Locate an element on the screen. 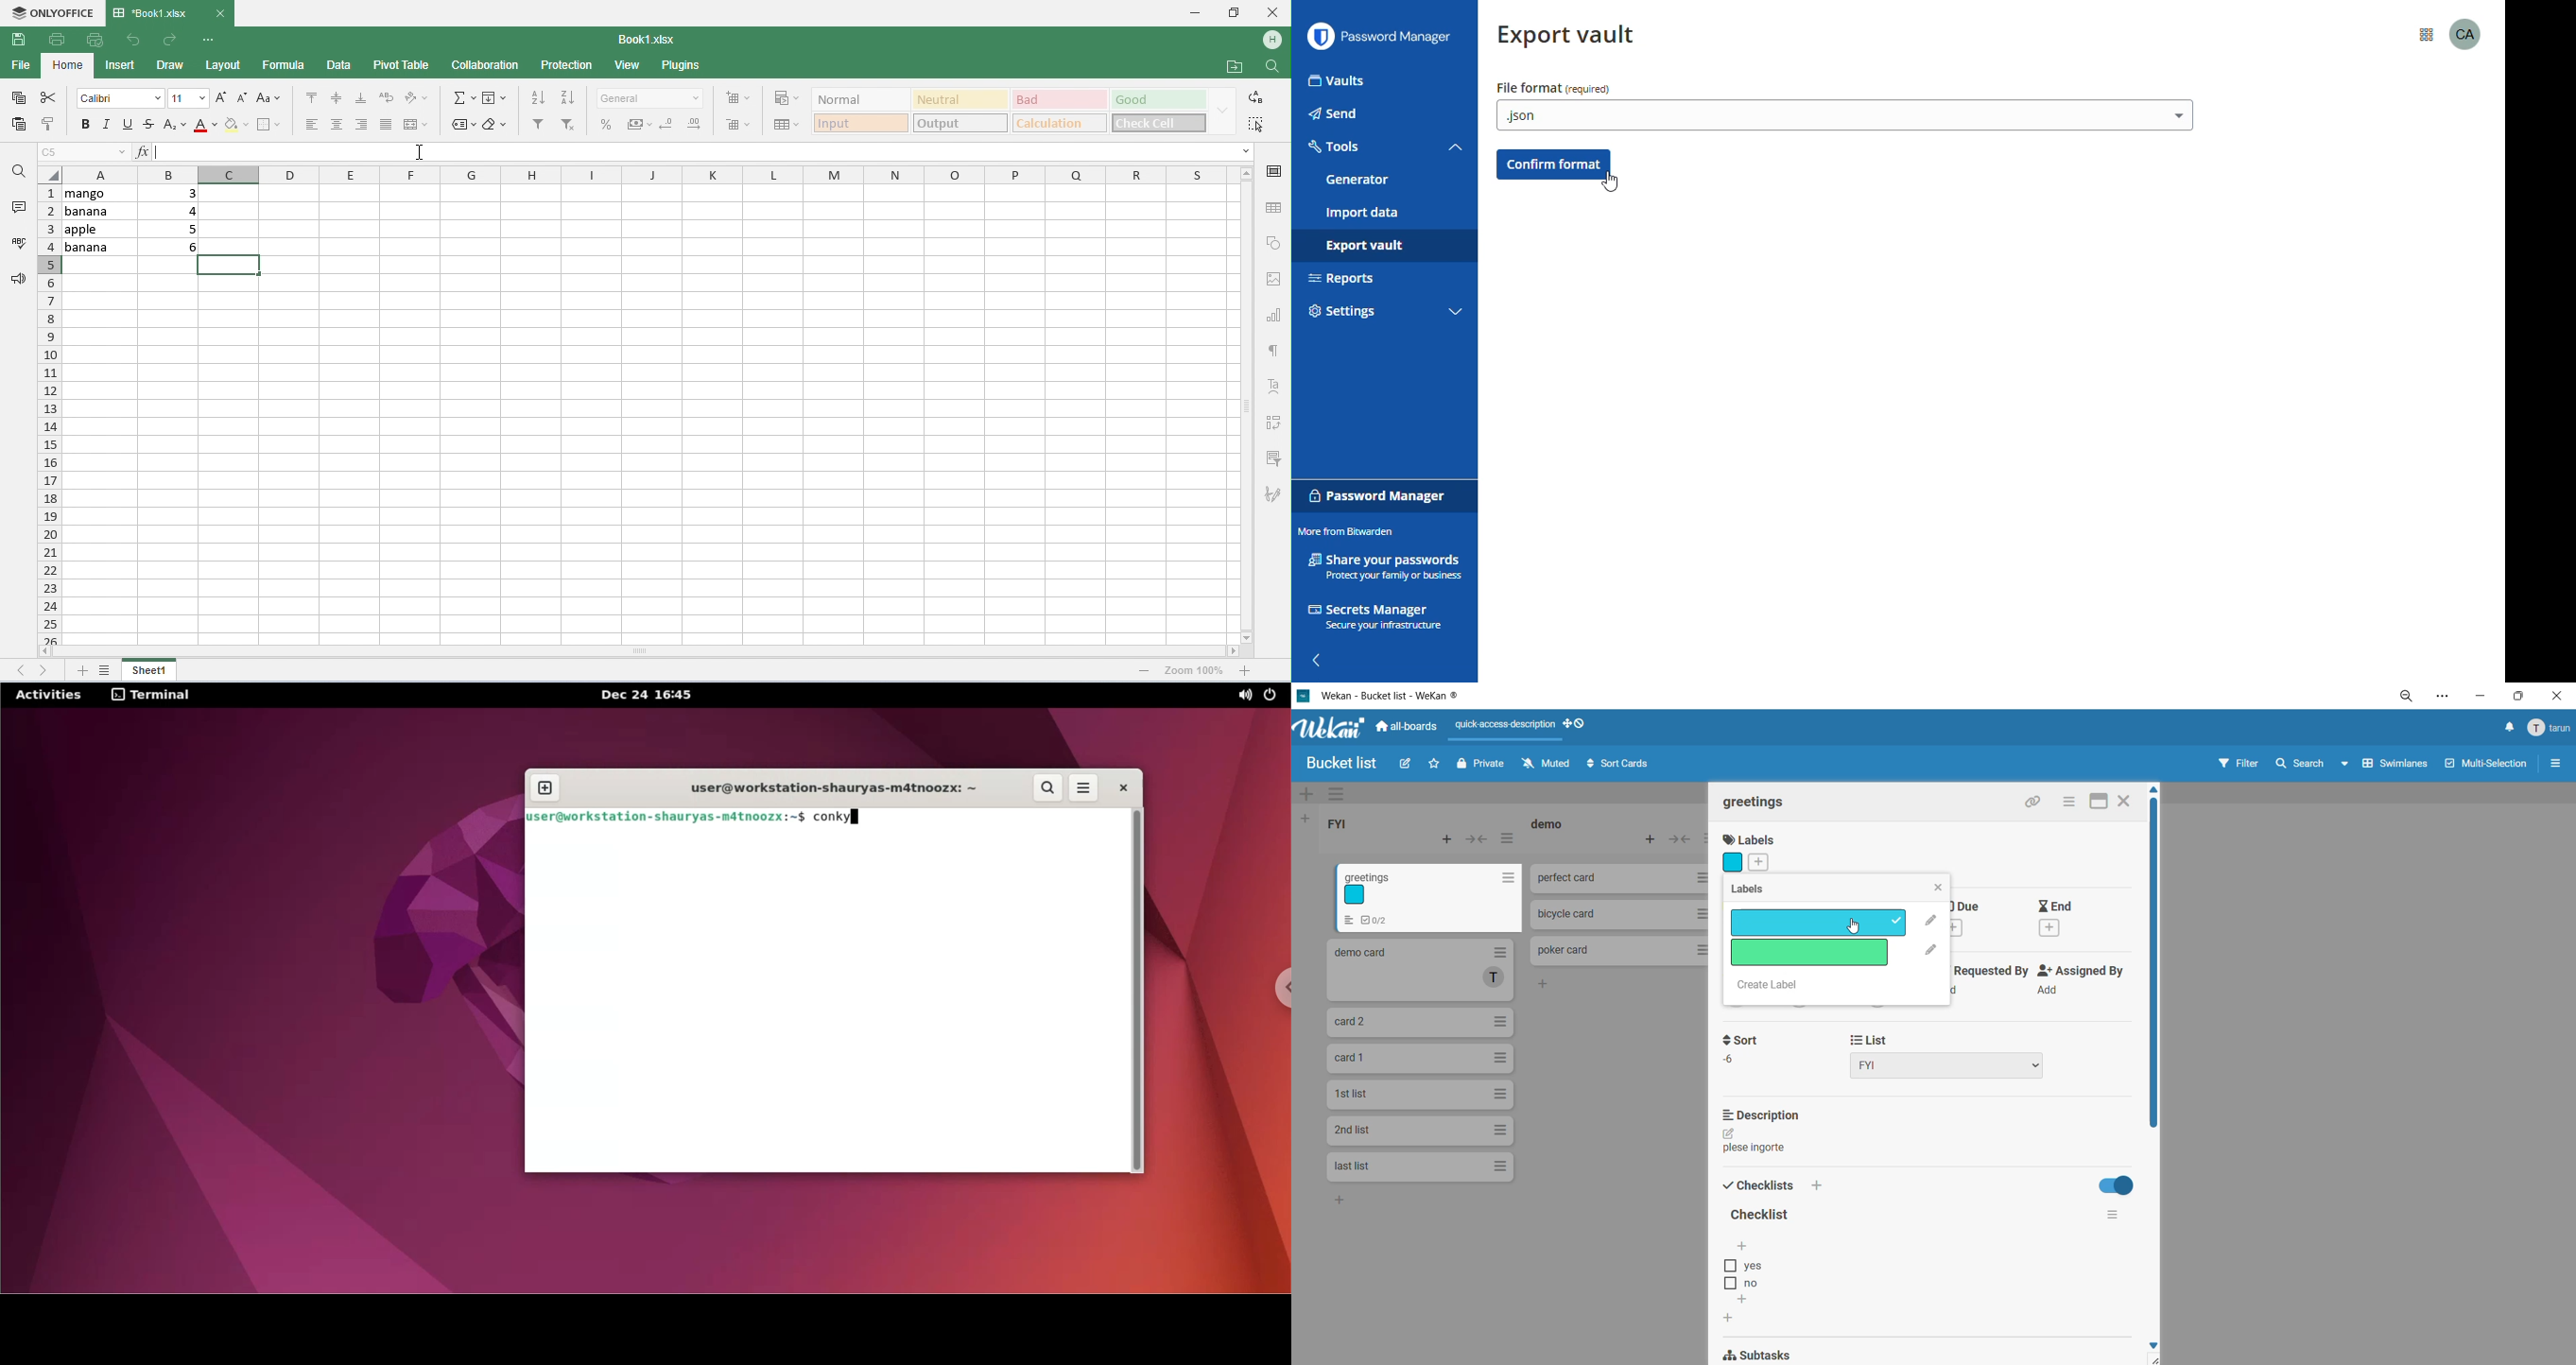  label is located at coordinates (1813, 953).